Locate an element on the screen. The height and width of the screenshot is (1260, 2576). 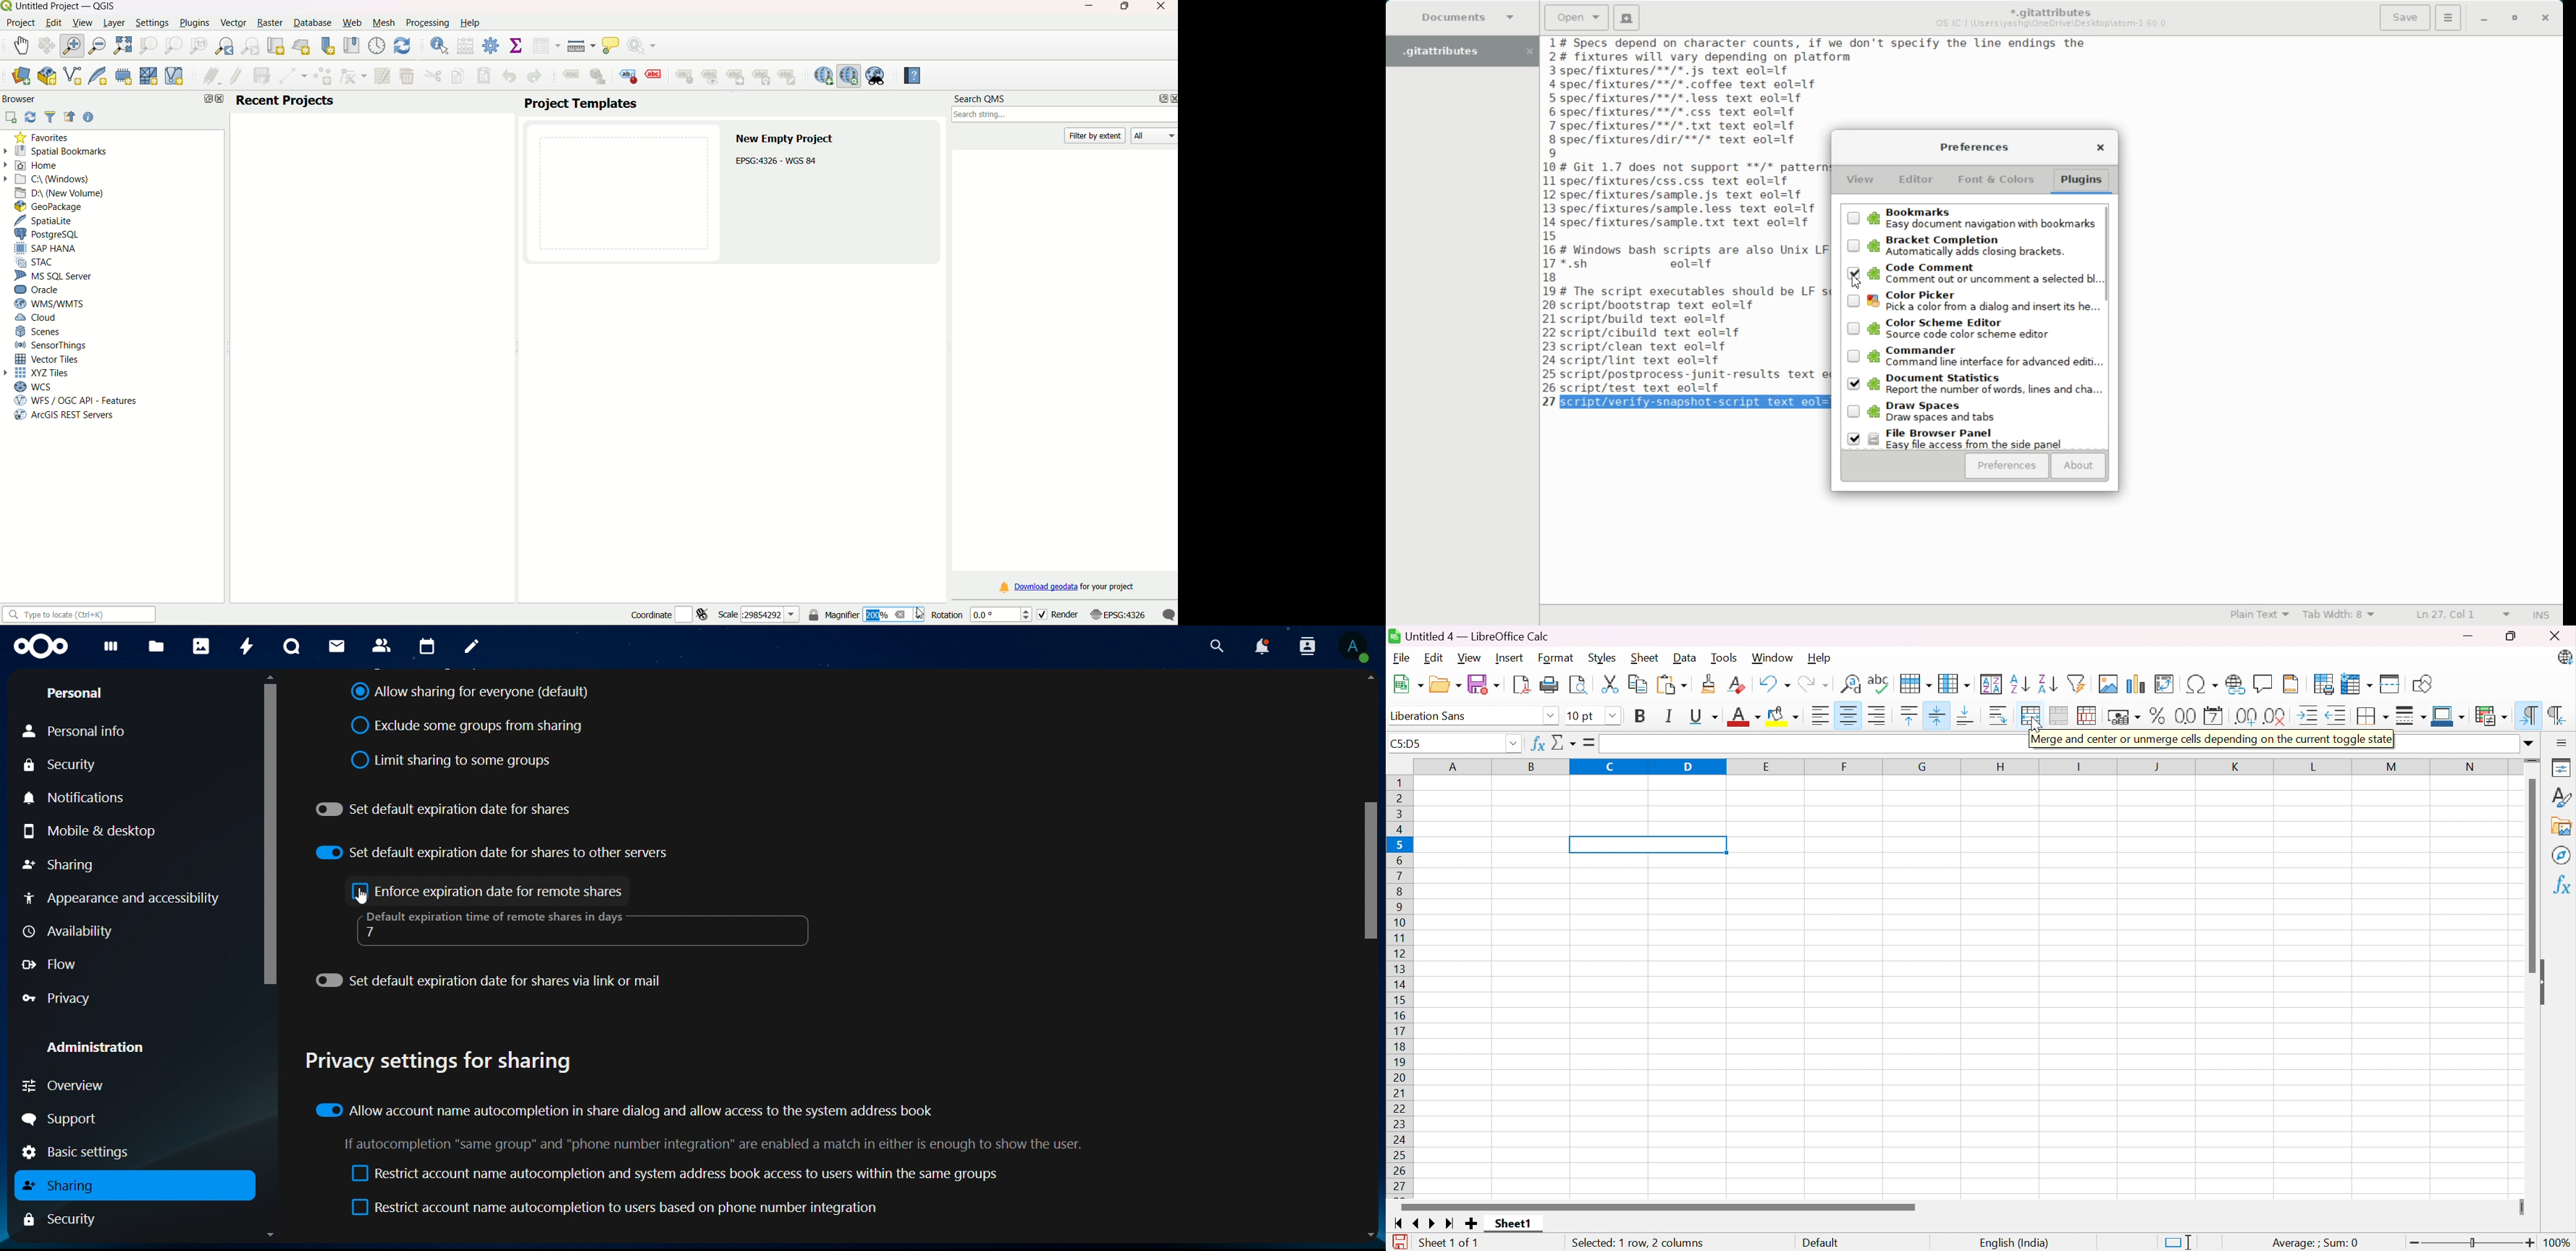
Commander: Command line interface for advanced edit.. is located at coordinates (1969, 358).